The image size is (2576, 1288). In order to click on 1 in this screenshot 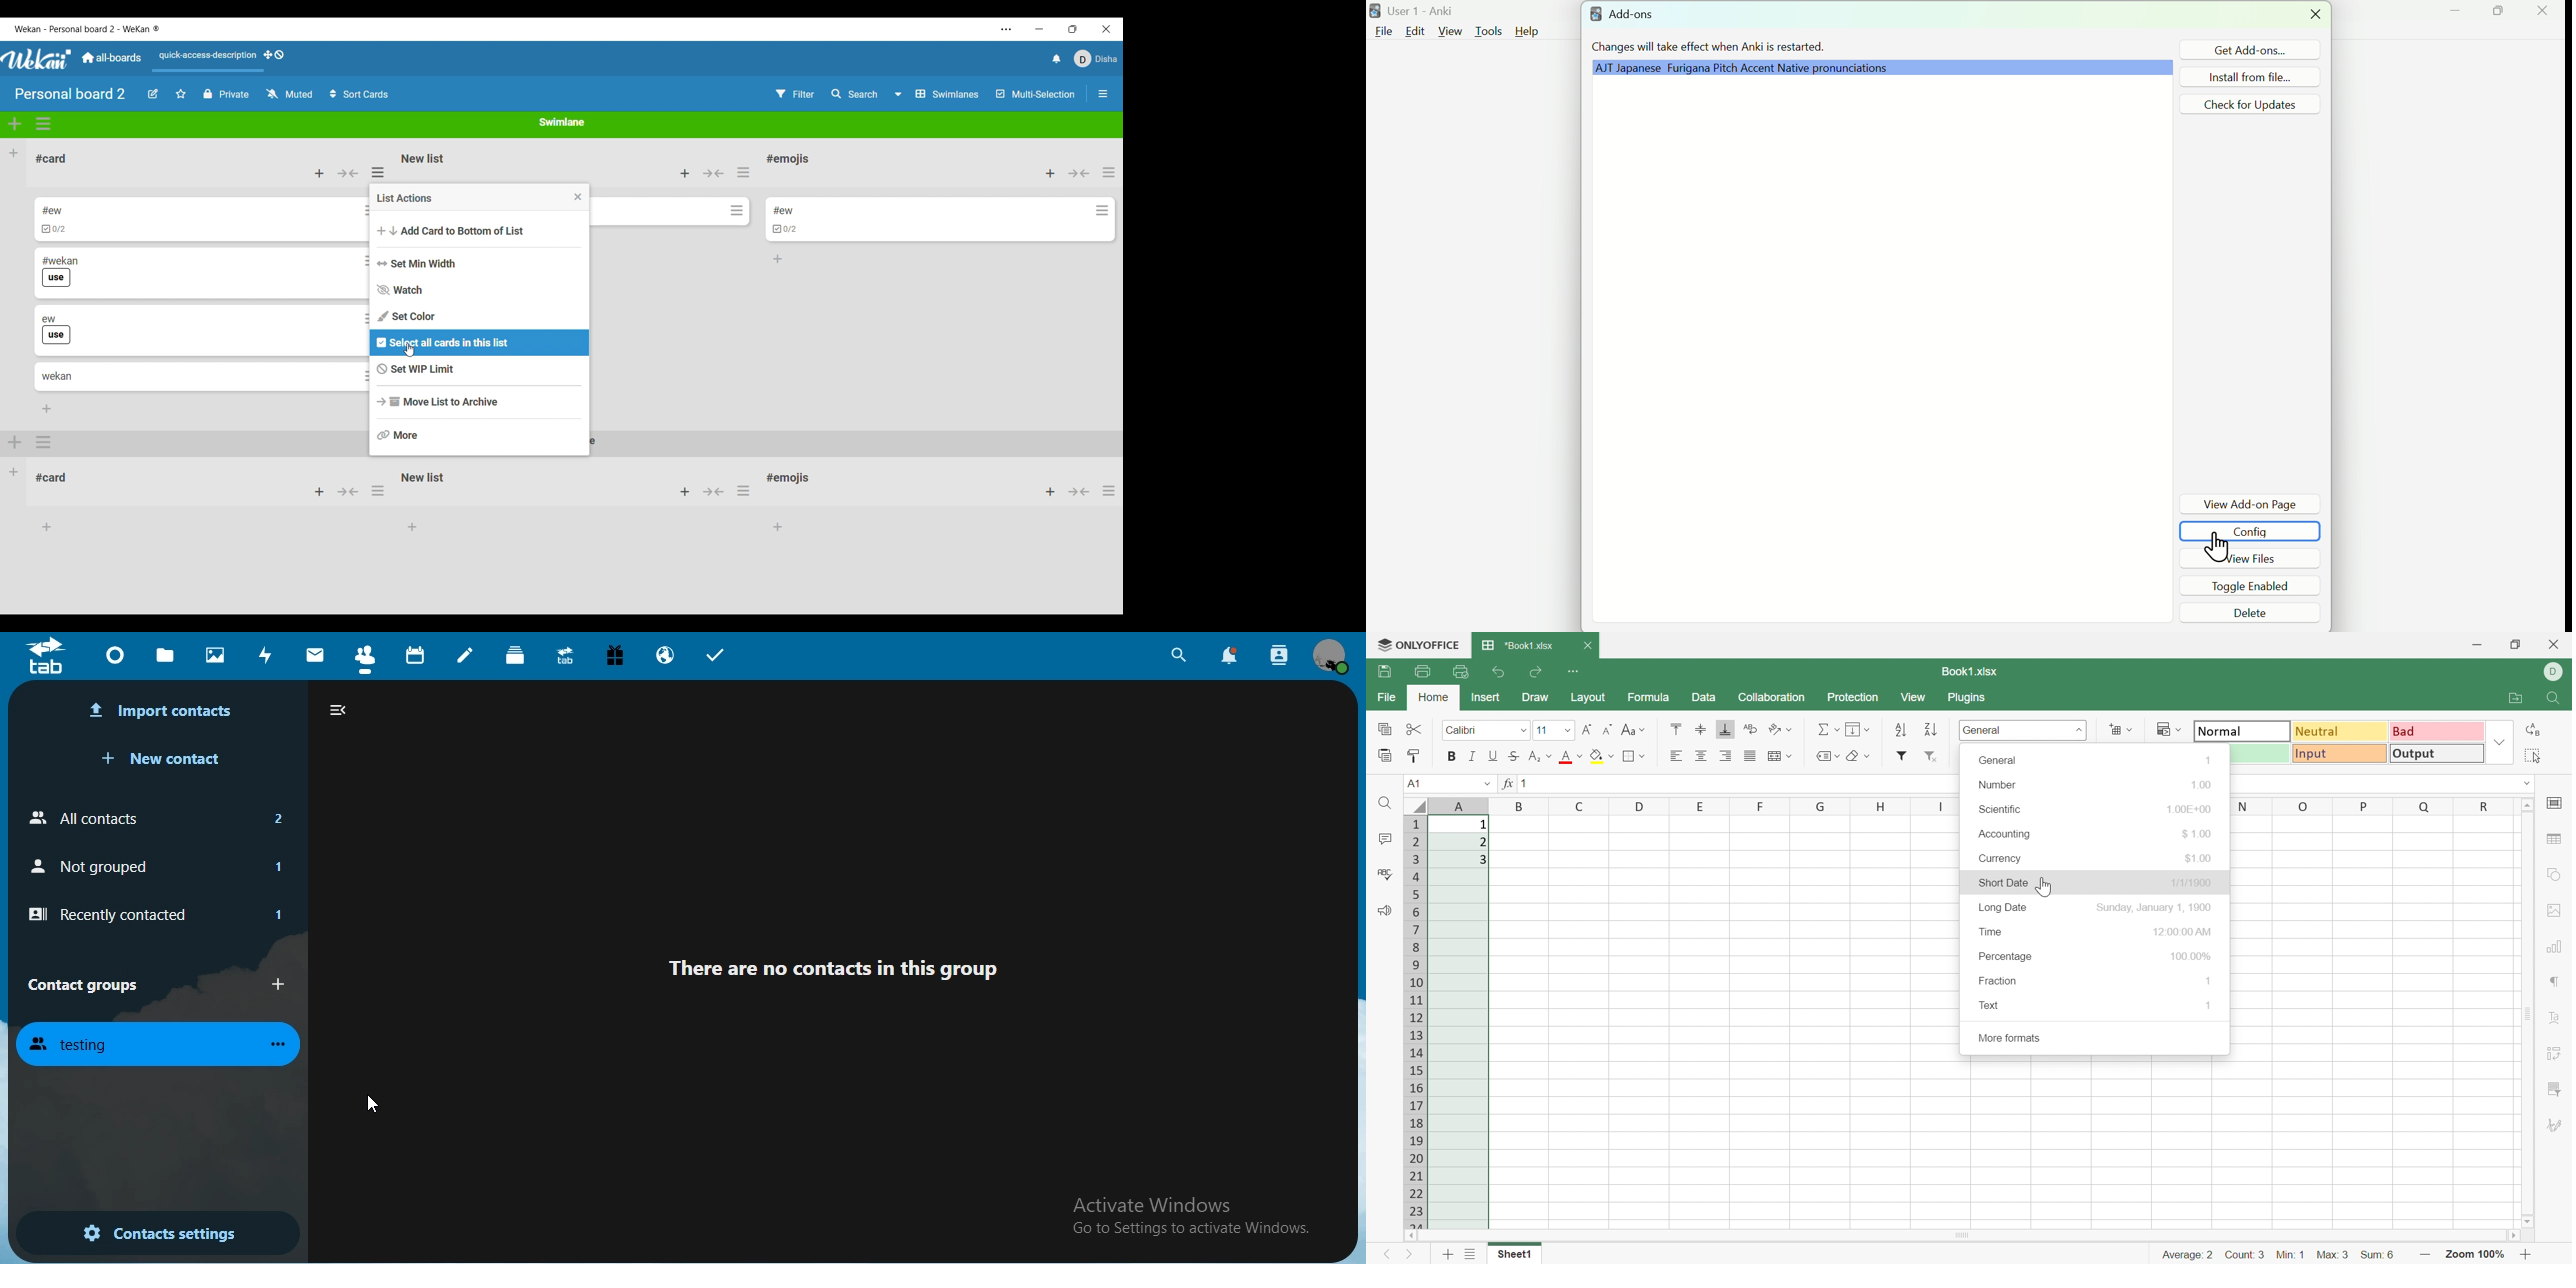, I will do `click(1483, 825)`.